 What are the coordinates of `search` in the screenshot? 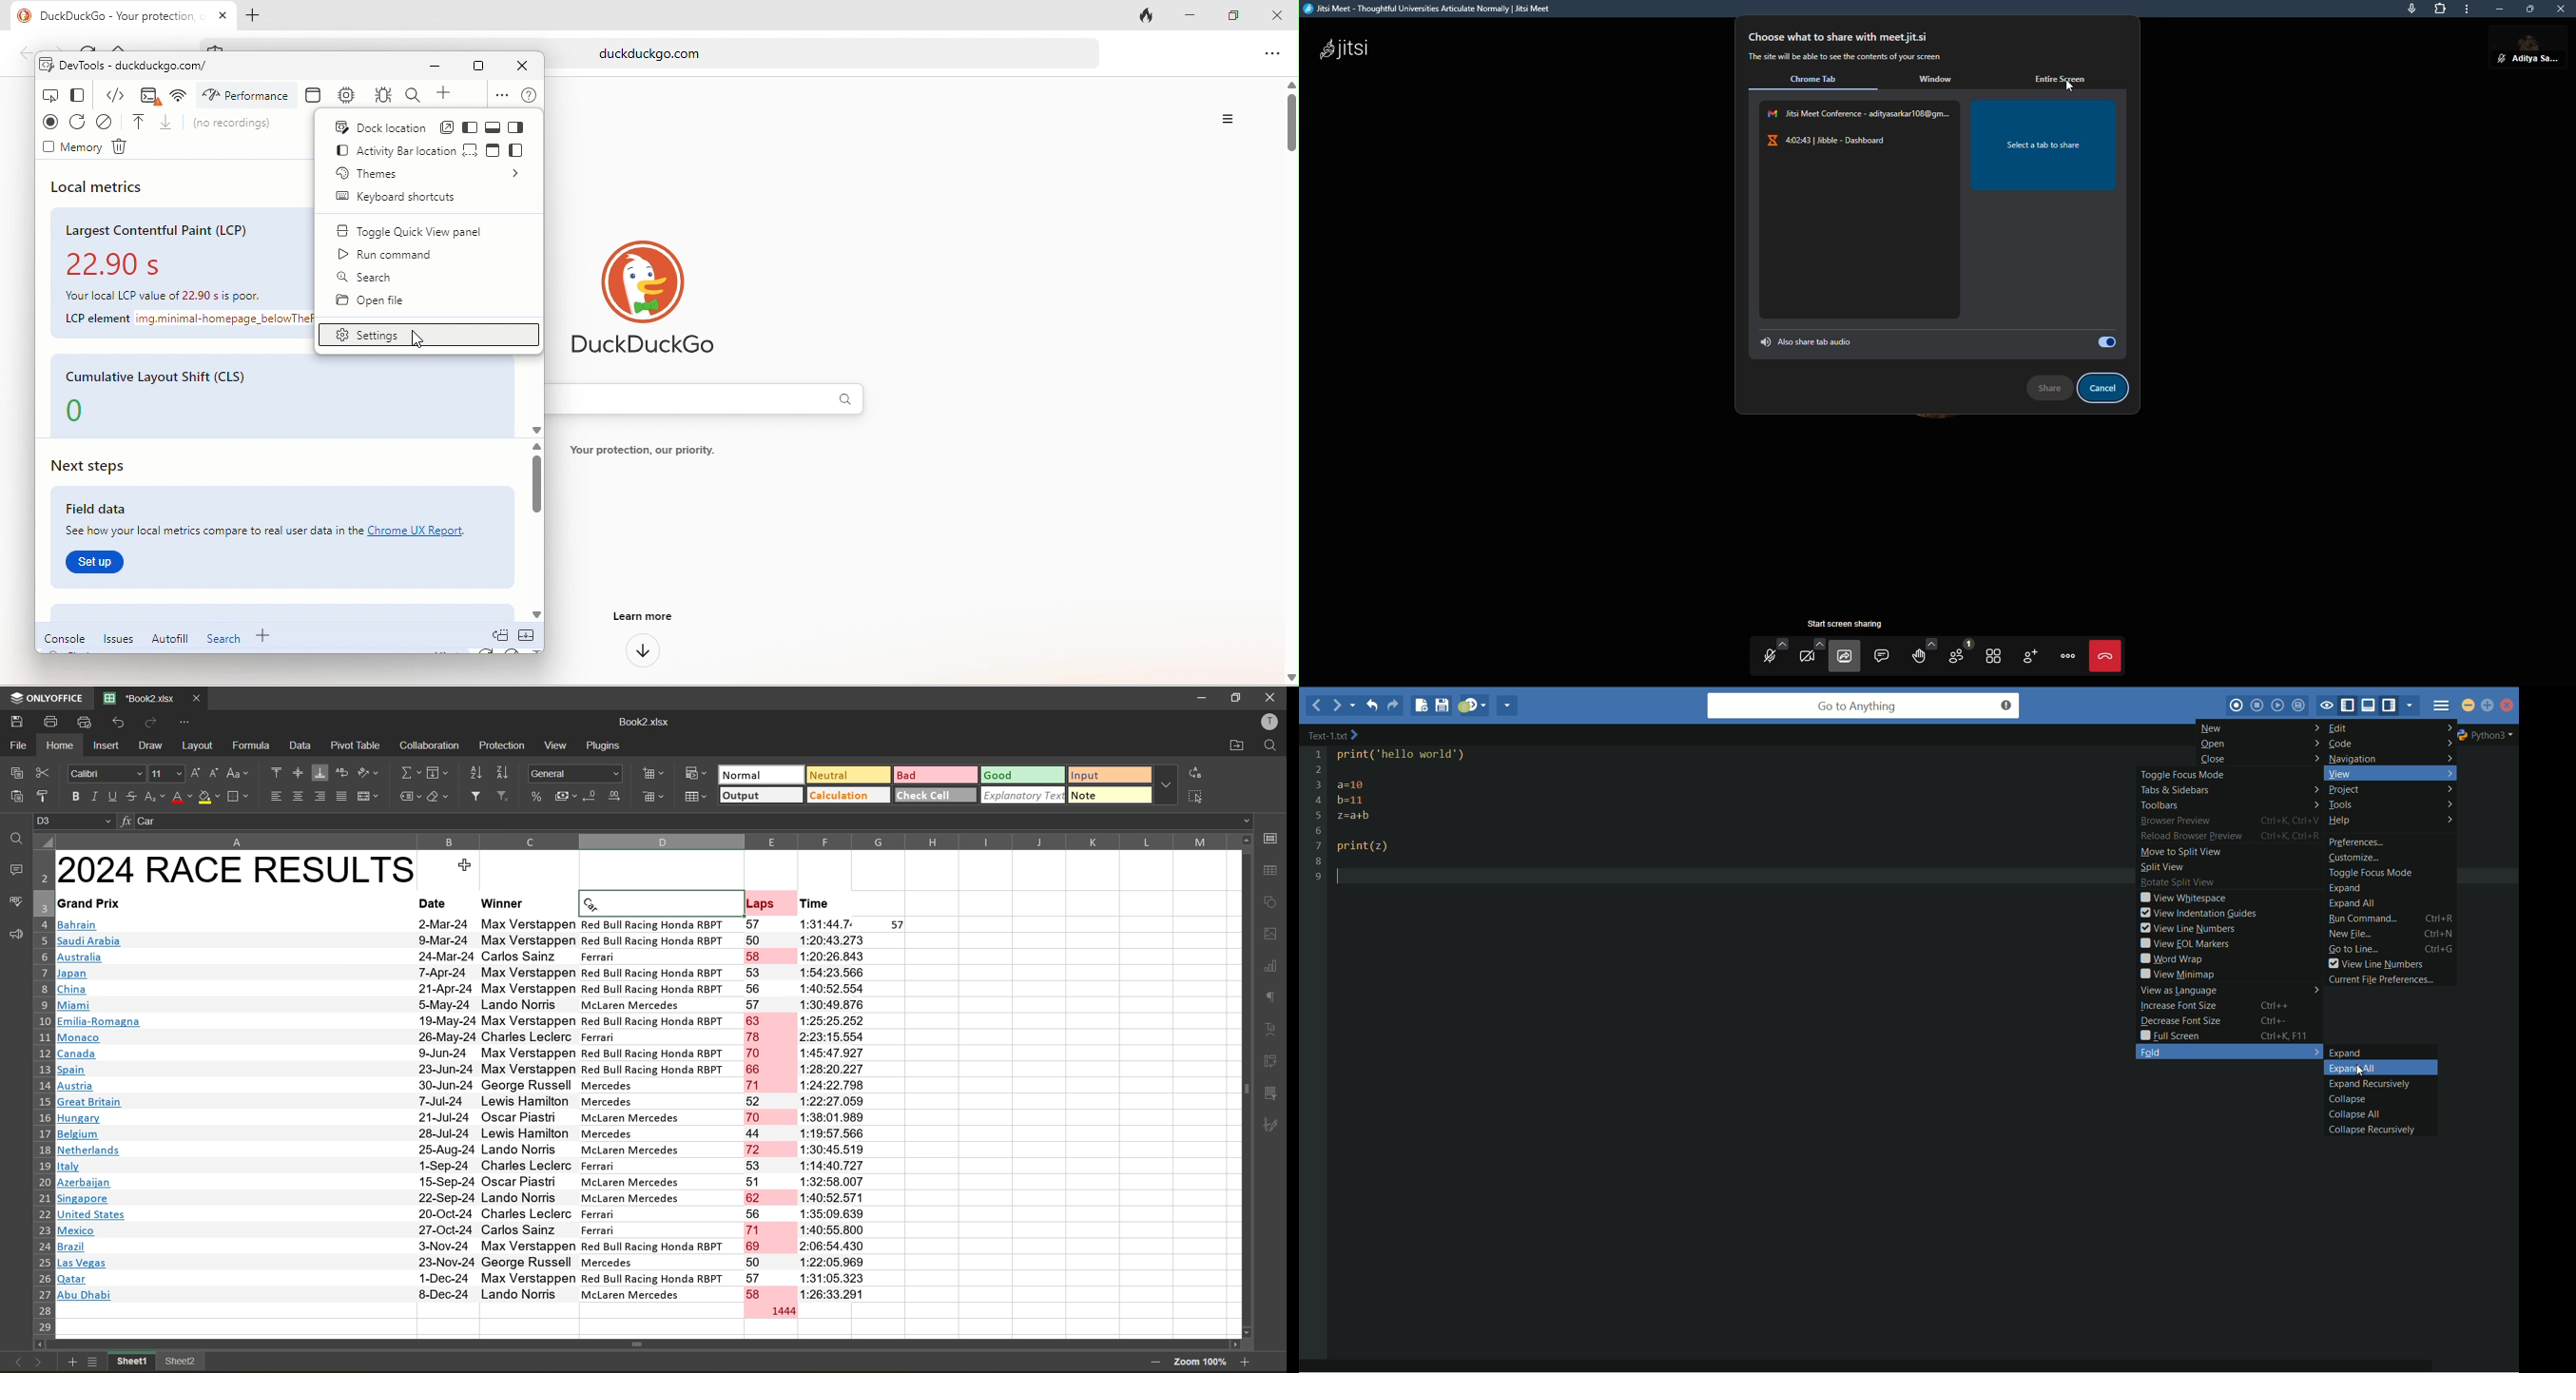 It's located at (373, 278).